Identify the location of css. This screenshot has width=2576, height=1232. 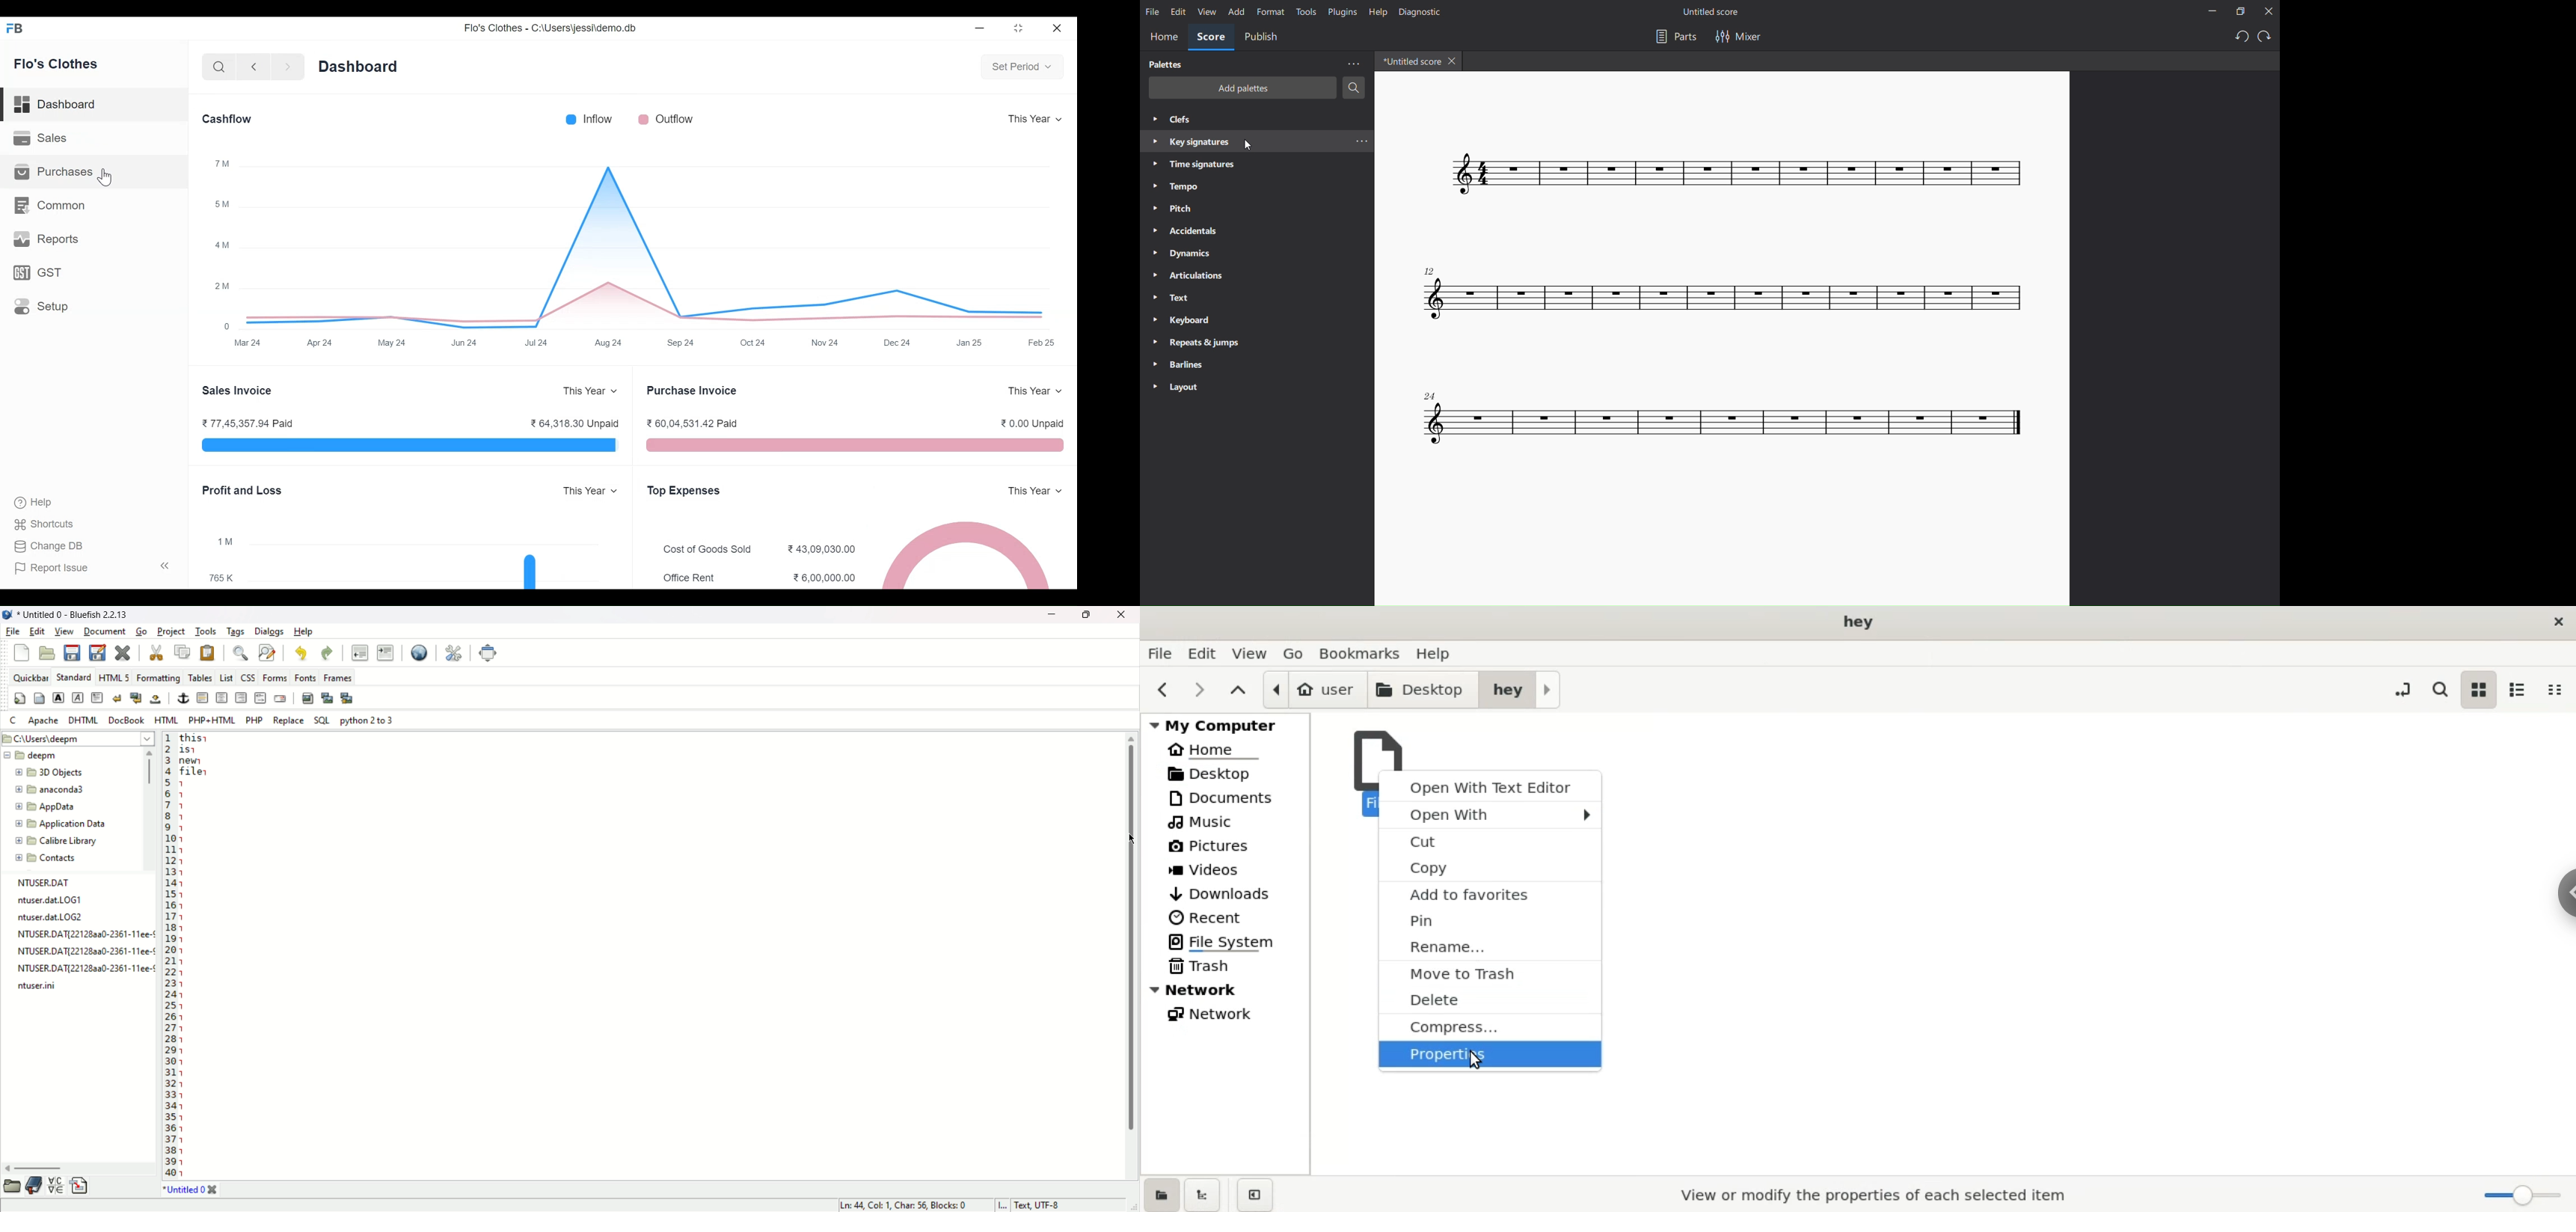
(248, 677).